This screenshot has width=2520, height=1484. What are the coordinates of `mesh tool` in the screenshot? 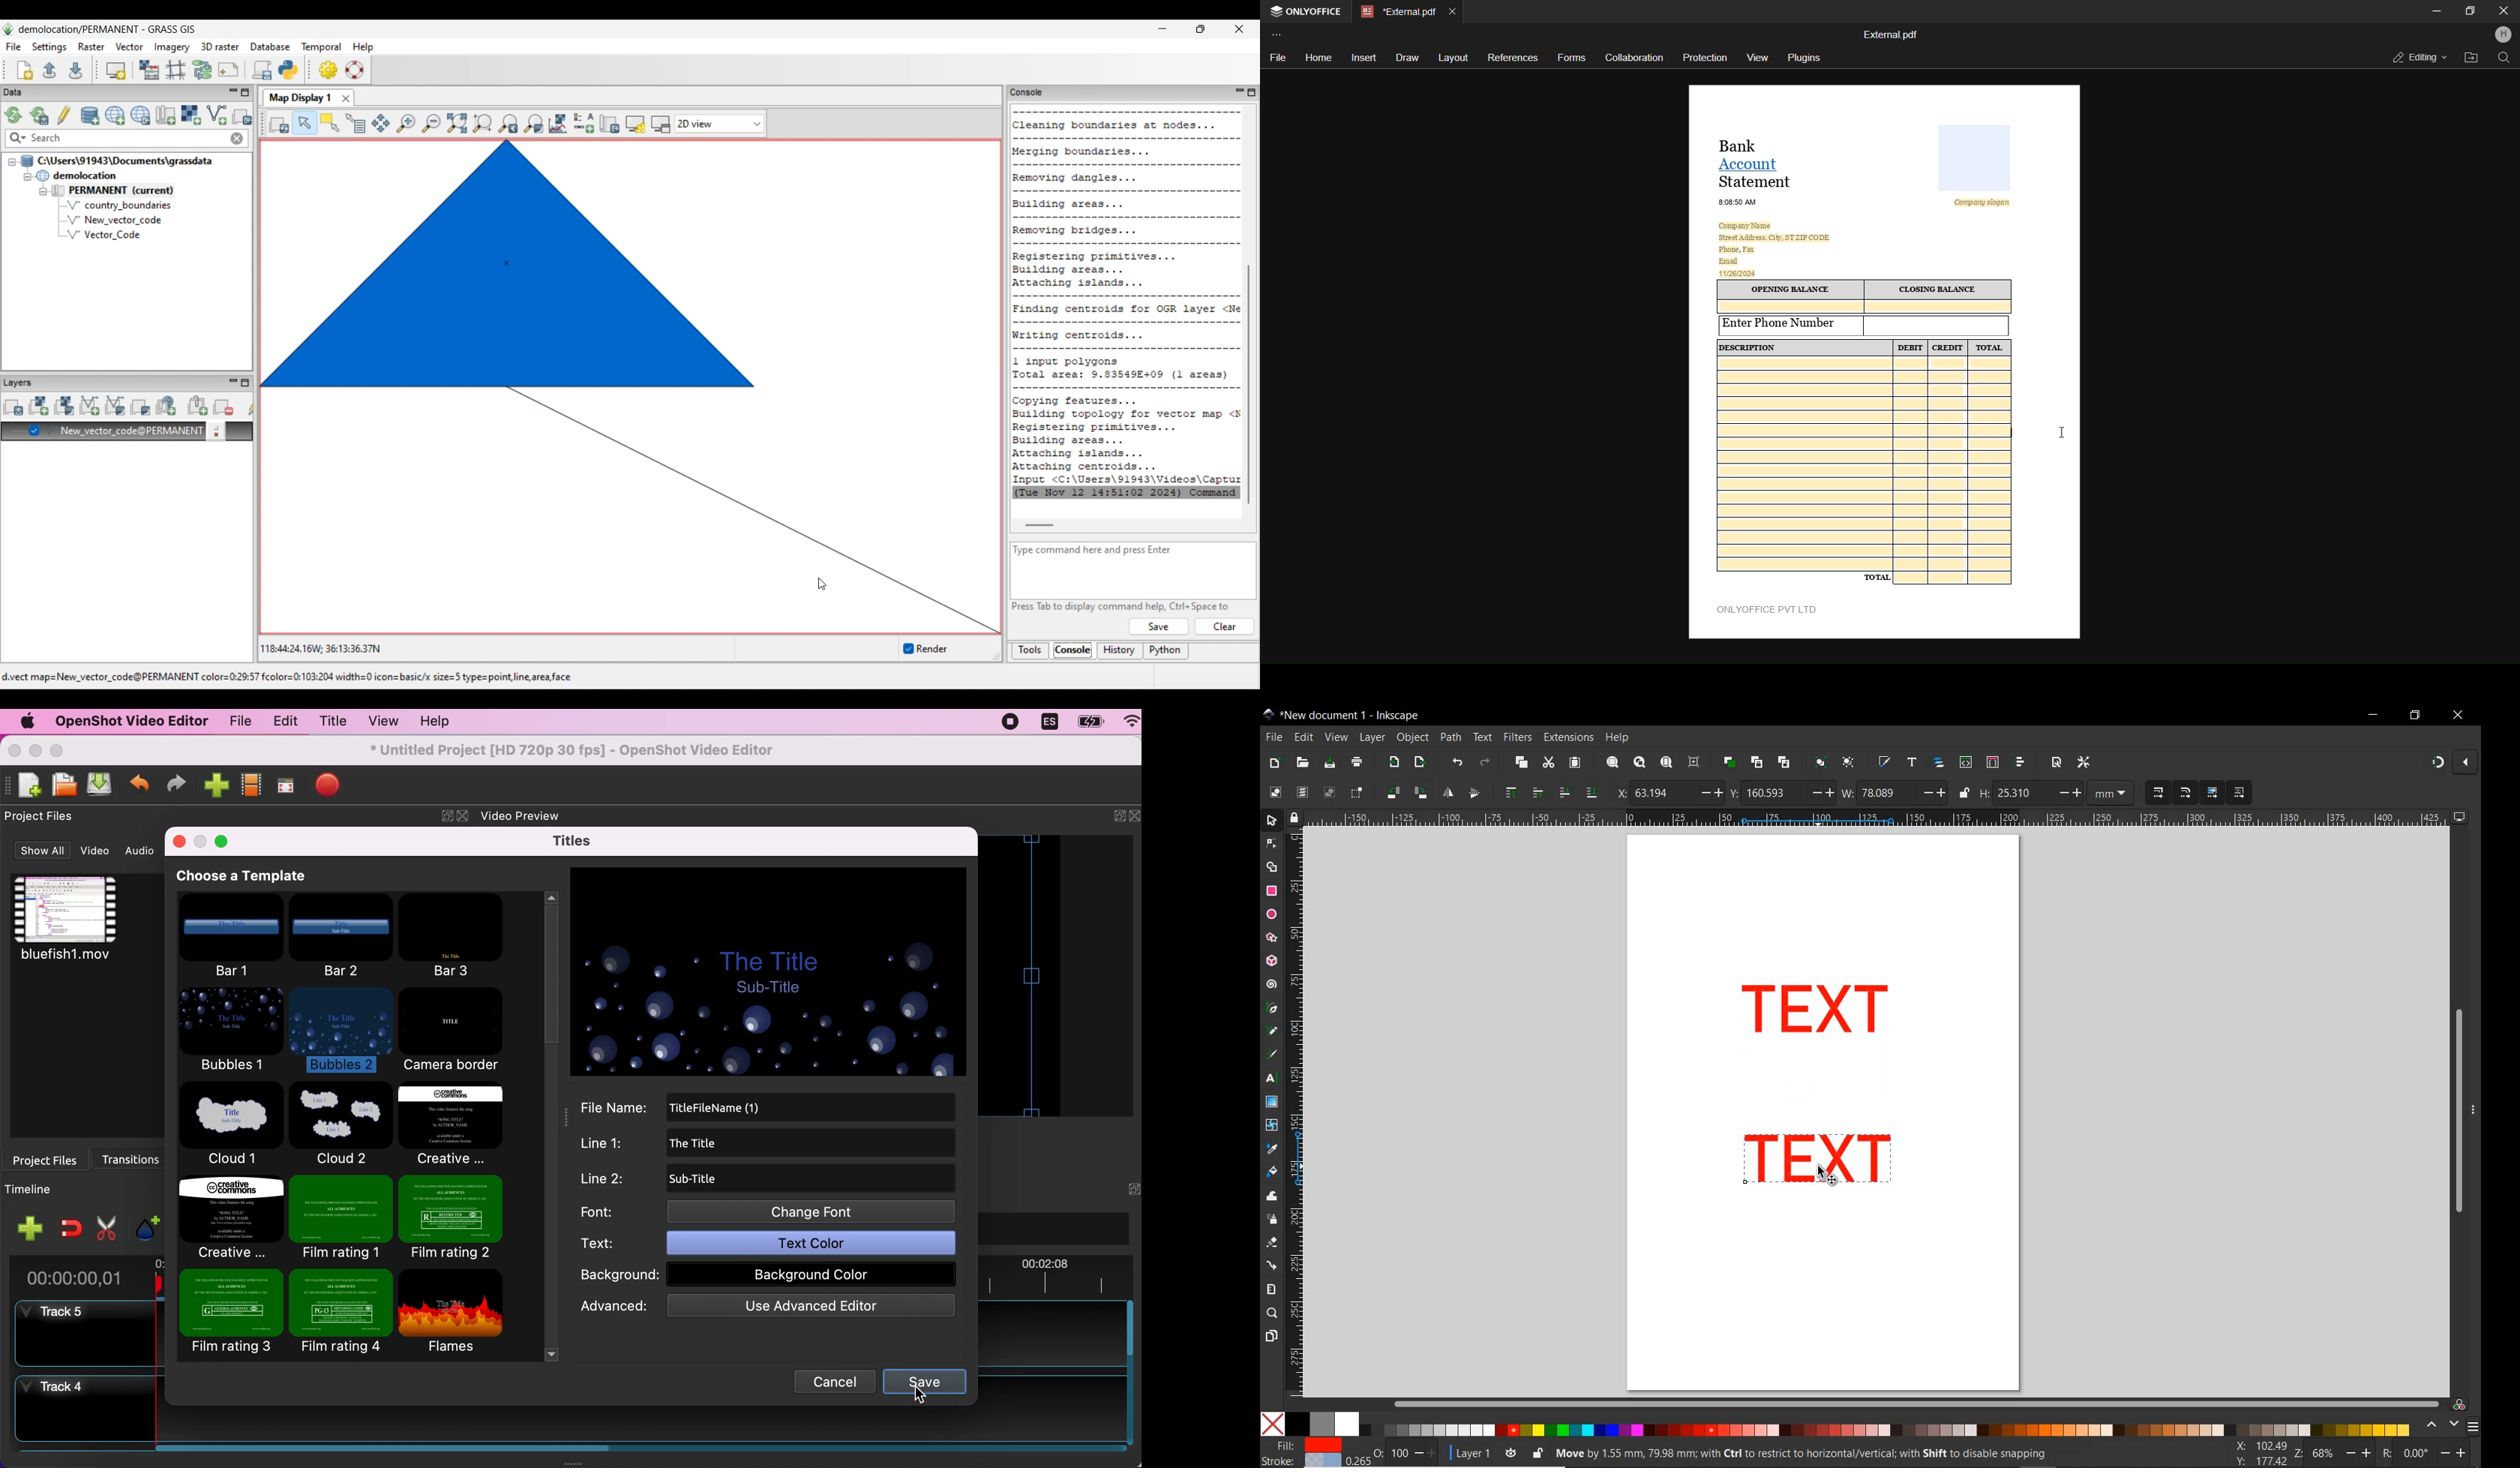 It's located at (1272, 1127).